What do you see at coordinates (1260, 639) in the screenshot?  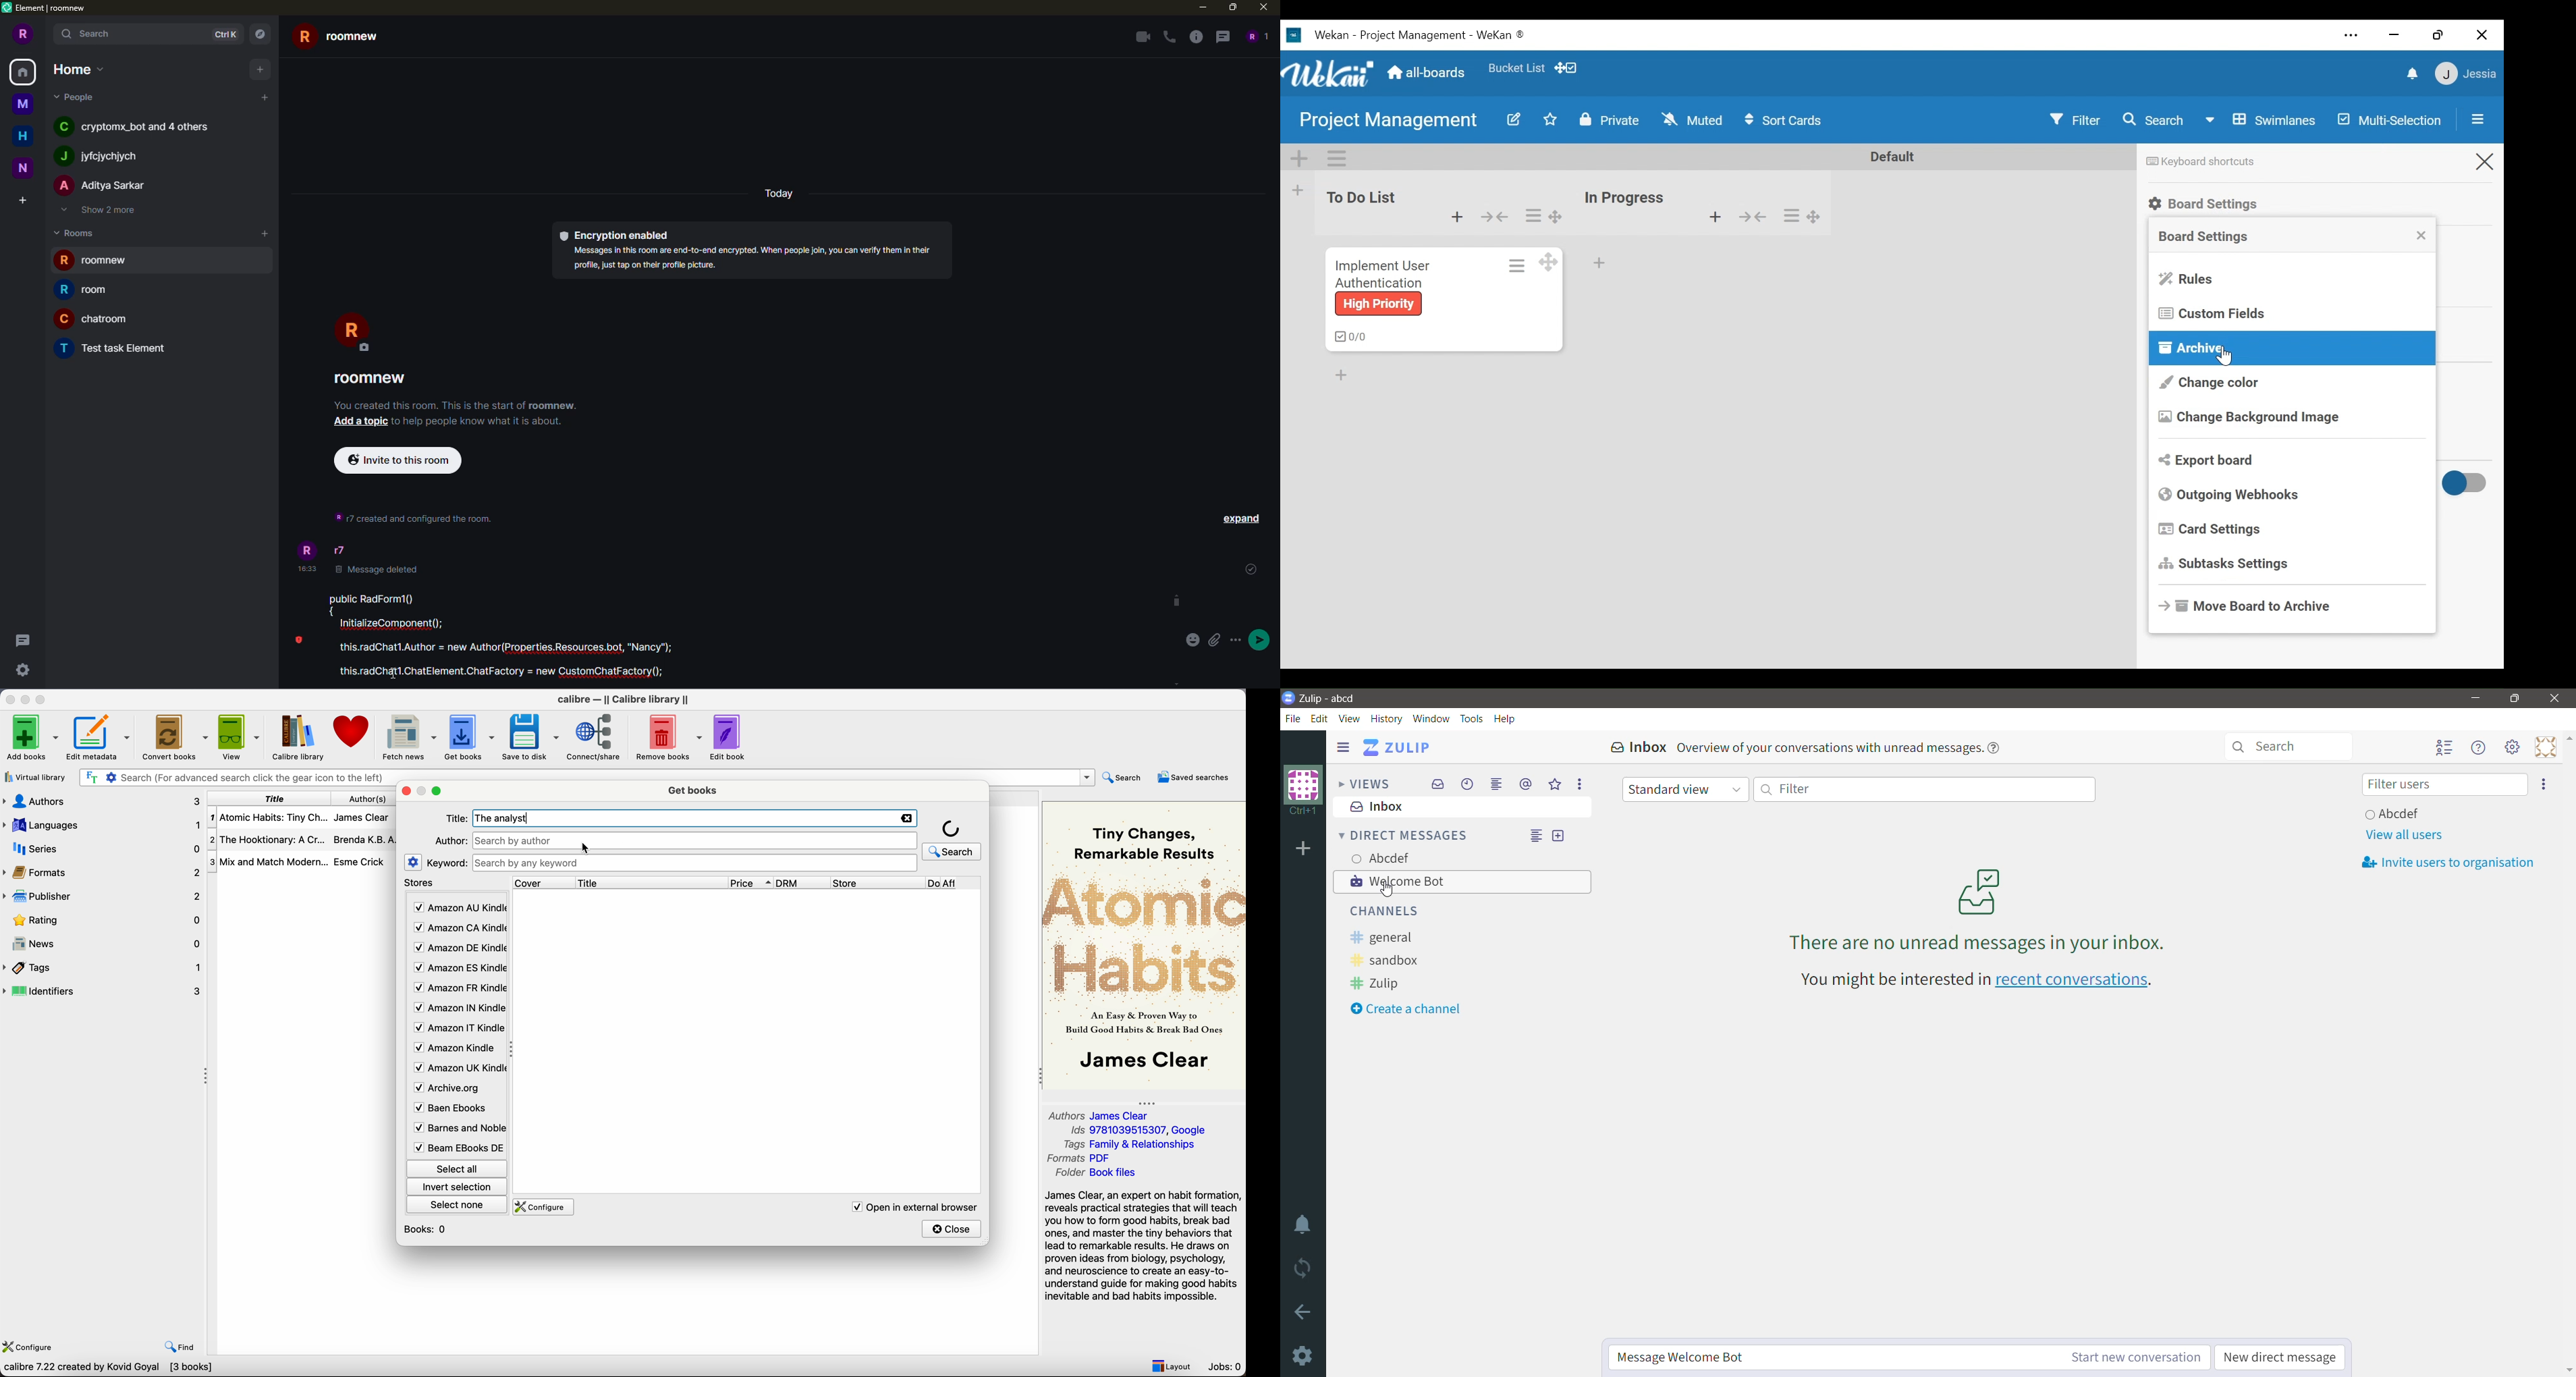 I see `send` at bounding box center [1260, 639].